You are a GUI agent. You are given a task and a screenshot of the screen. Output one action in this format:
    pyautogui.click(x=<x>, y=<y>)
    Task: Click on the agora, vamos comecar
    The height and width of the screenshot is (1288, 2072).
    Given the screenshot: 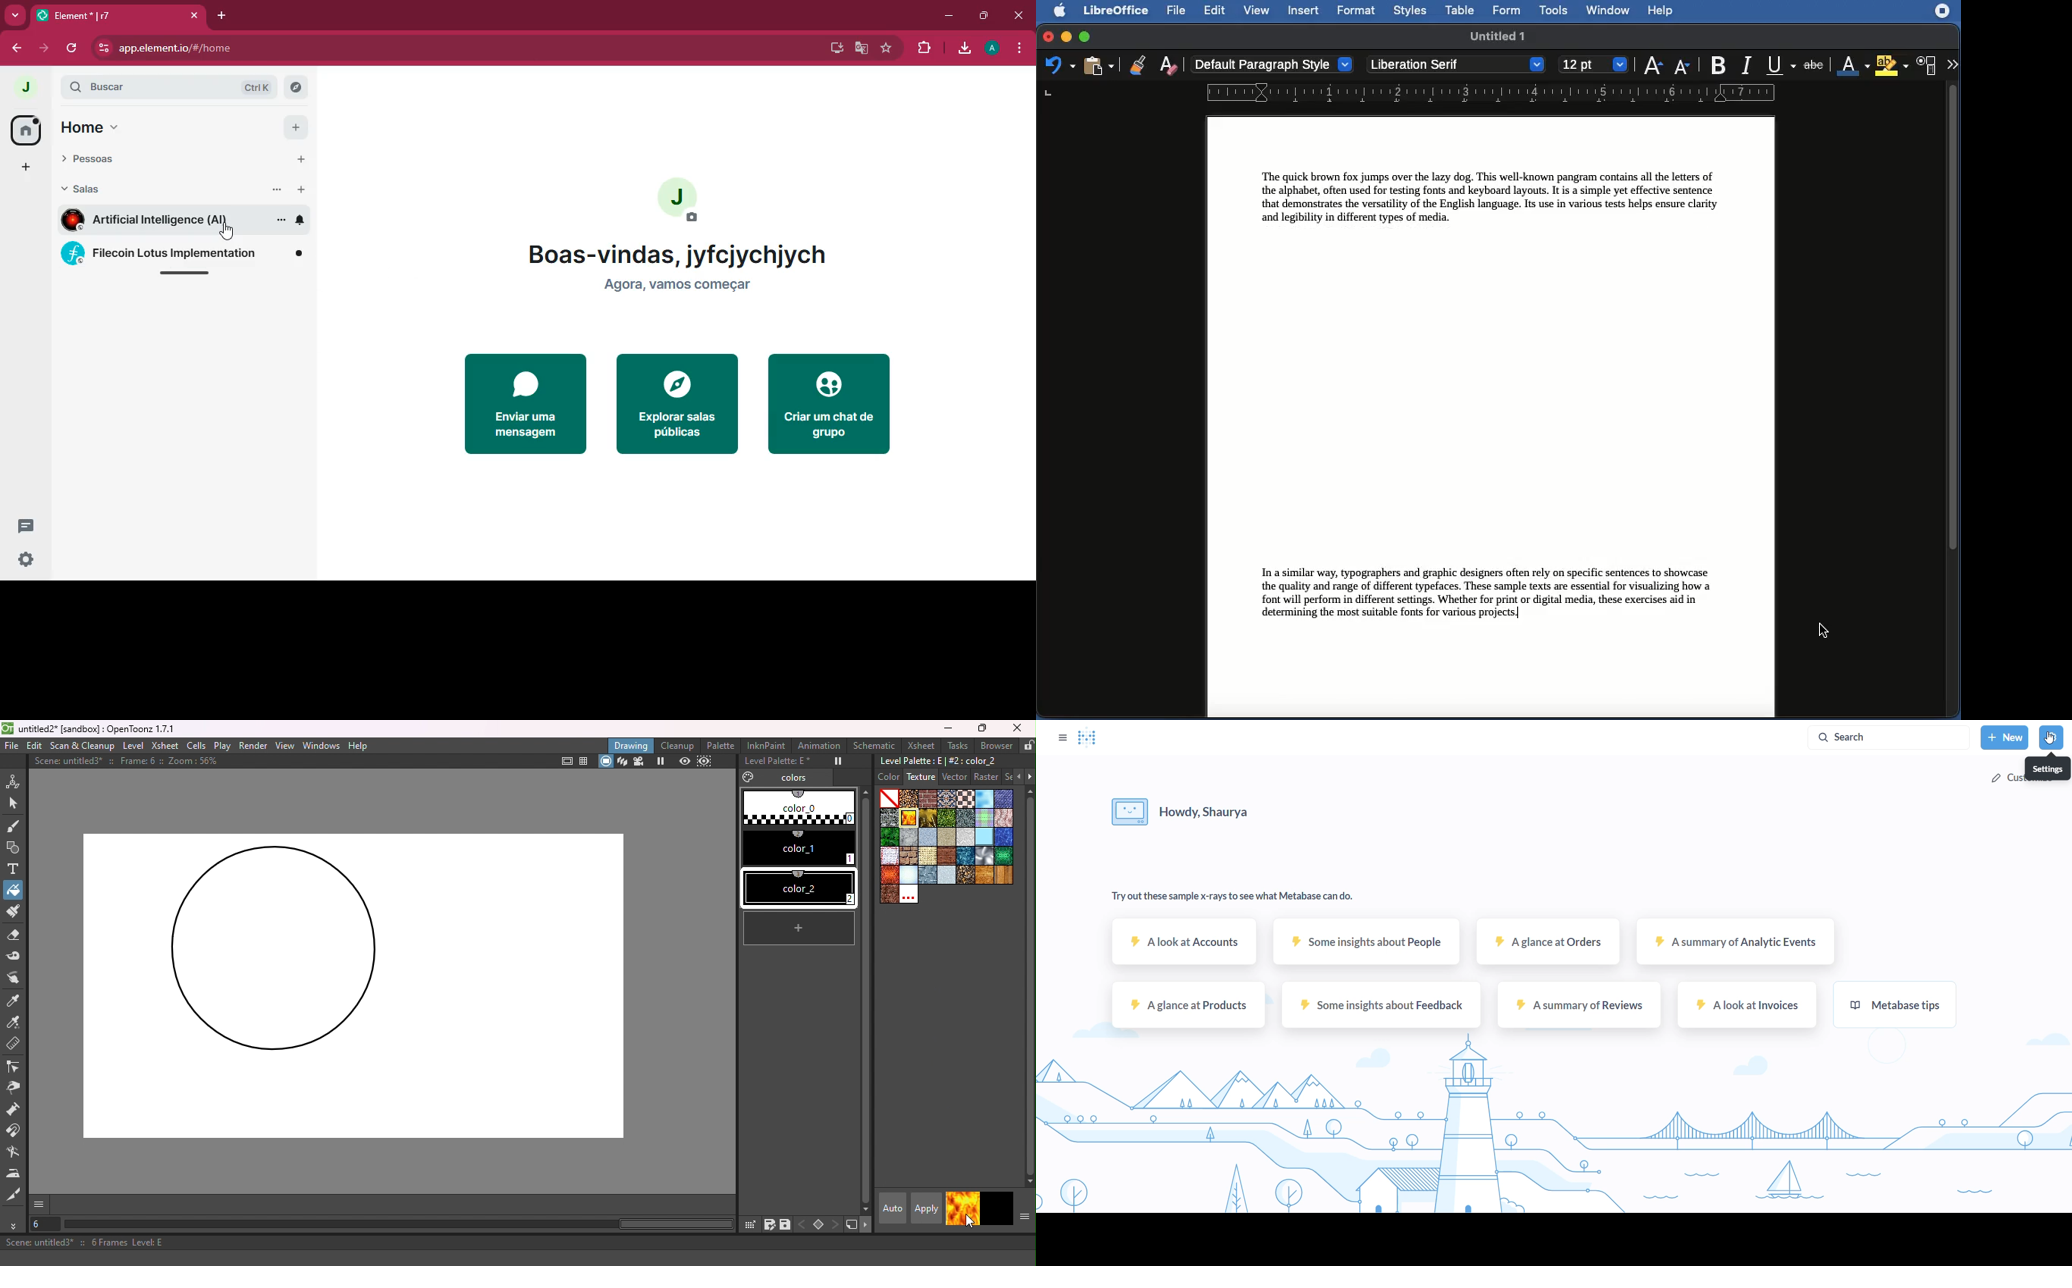 What is the action you would take?
    pyautogui.click(x=675, y=286)
    